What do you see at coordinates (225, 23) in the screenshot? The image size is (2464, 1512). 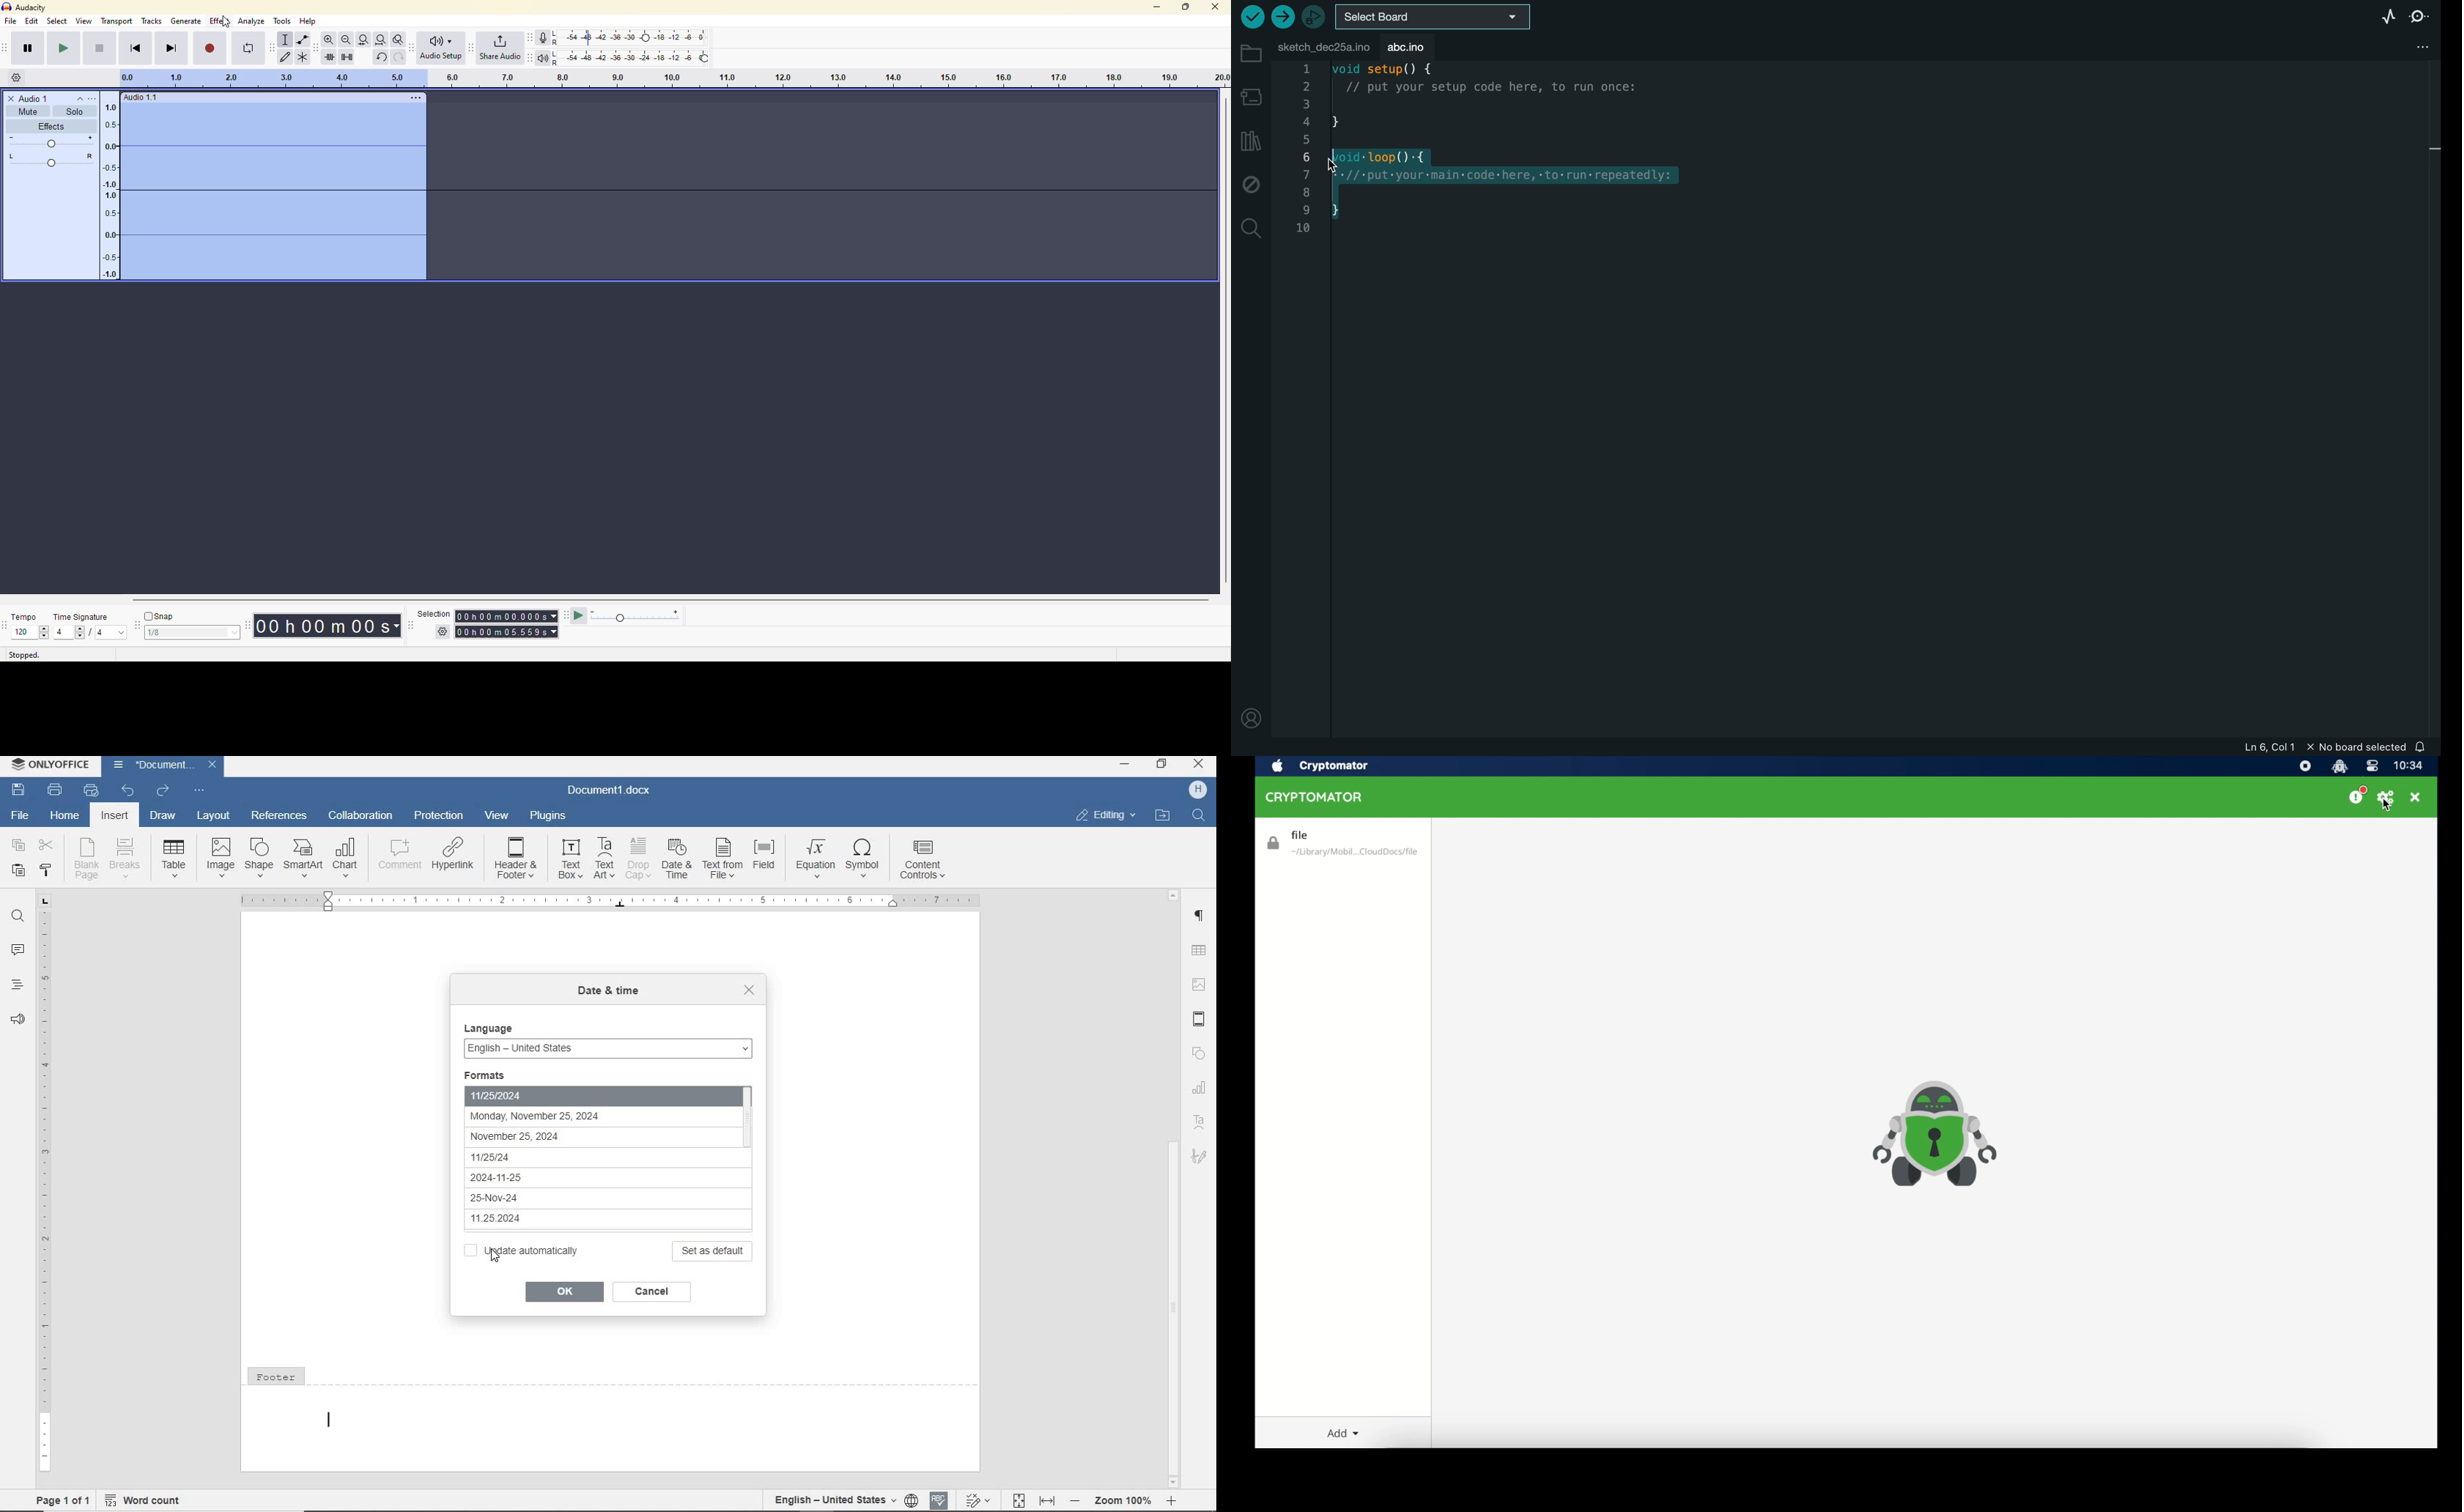 I see `cursor` at bounding box center [225, 23].